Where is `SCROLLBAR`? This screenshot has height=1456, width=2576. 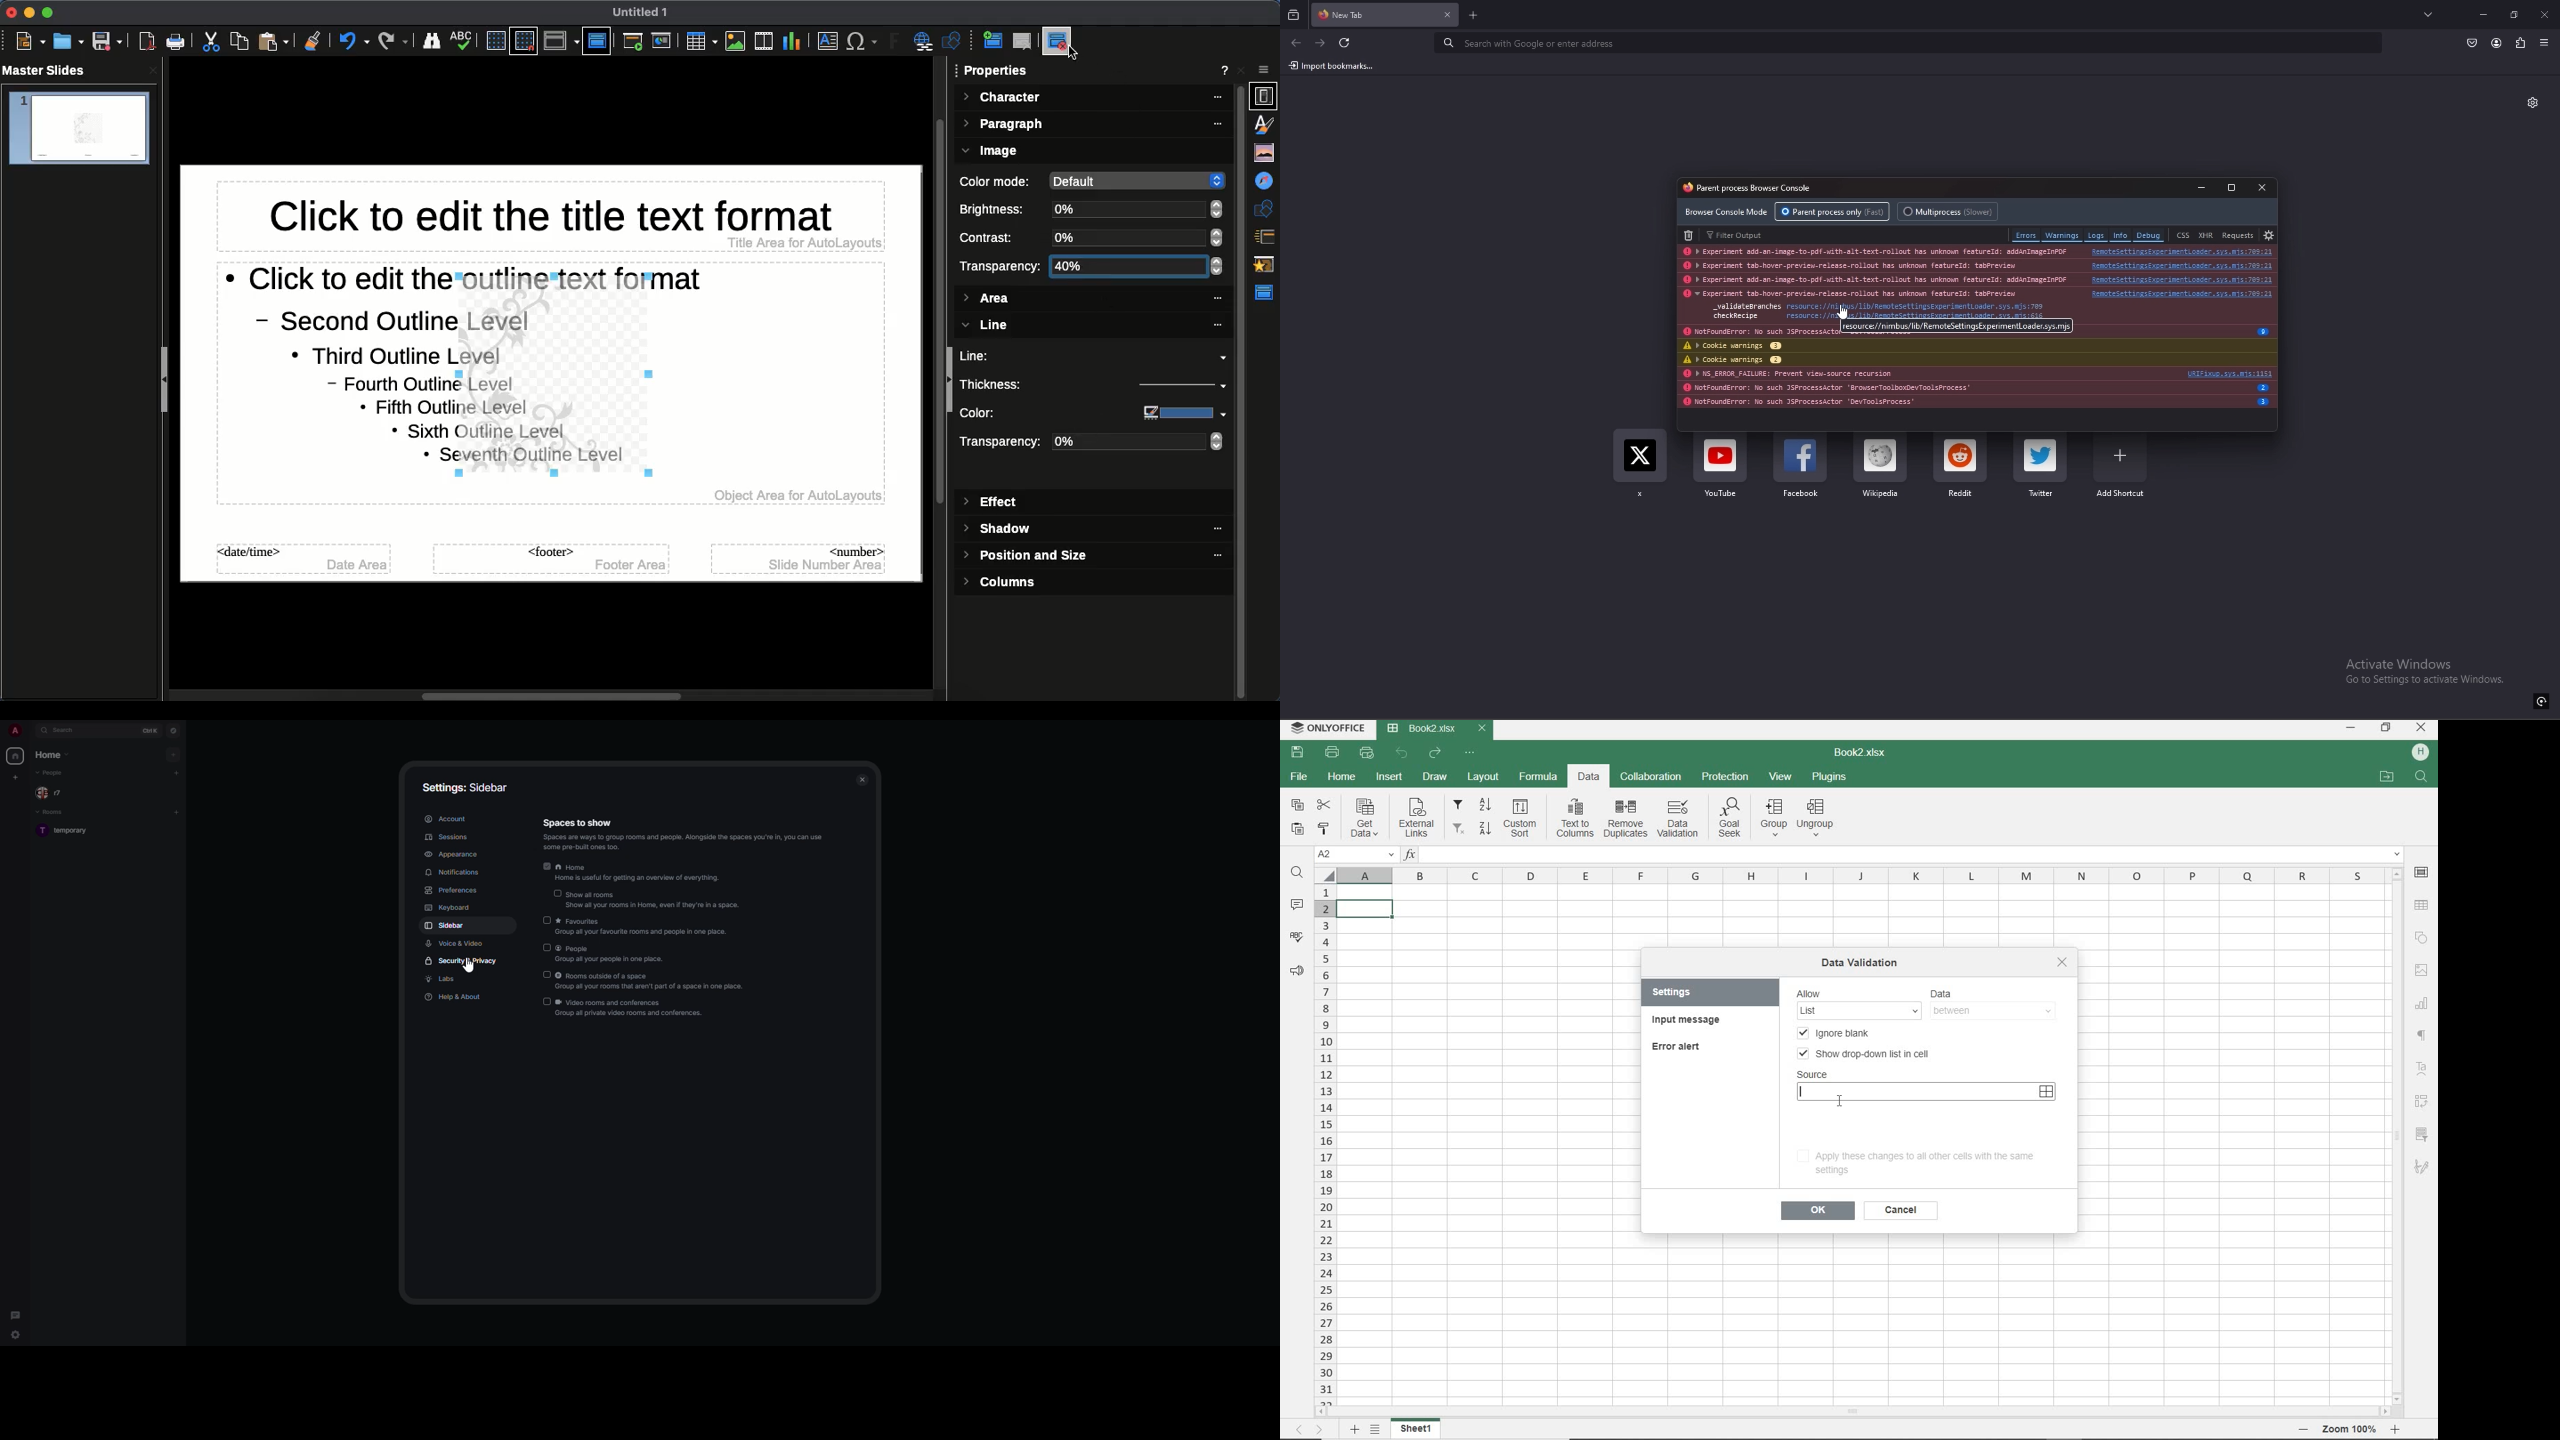
SCROLLBAR is located at coordinates (1850, 1410).